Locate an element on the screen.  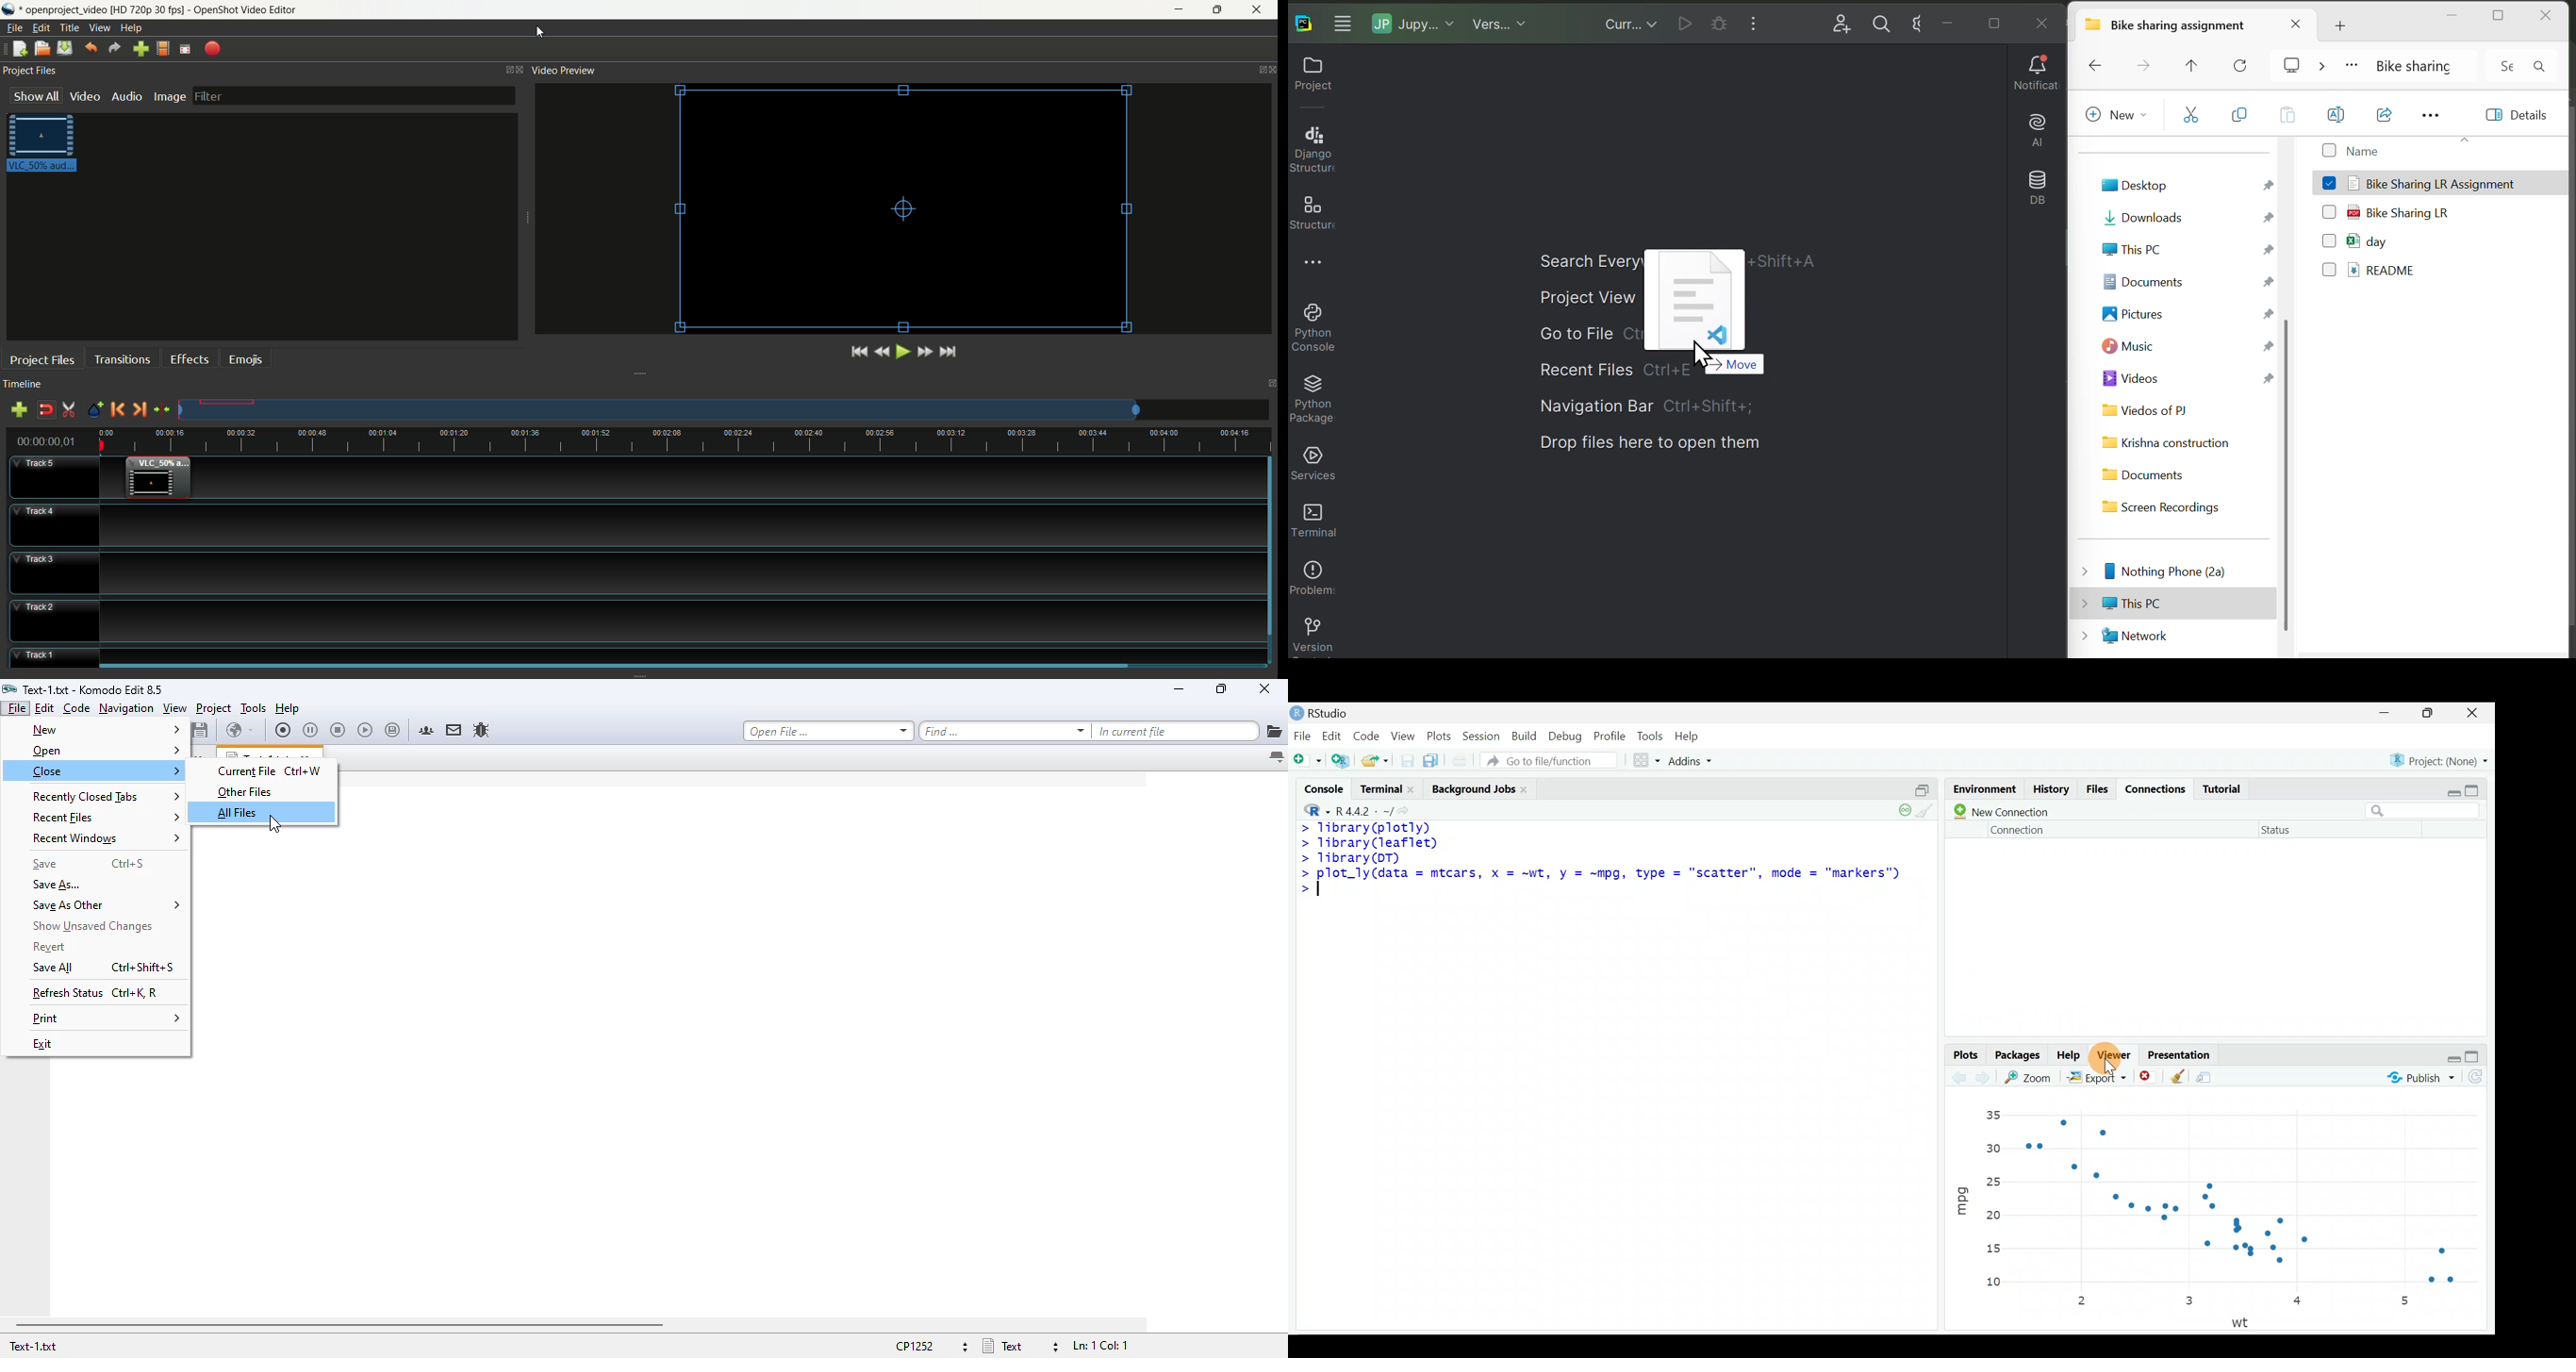
Tutorial is located at coordinates (2223, 784).